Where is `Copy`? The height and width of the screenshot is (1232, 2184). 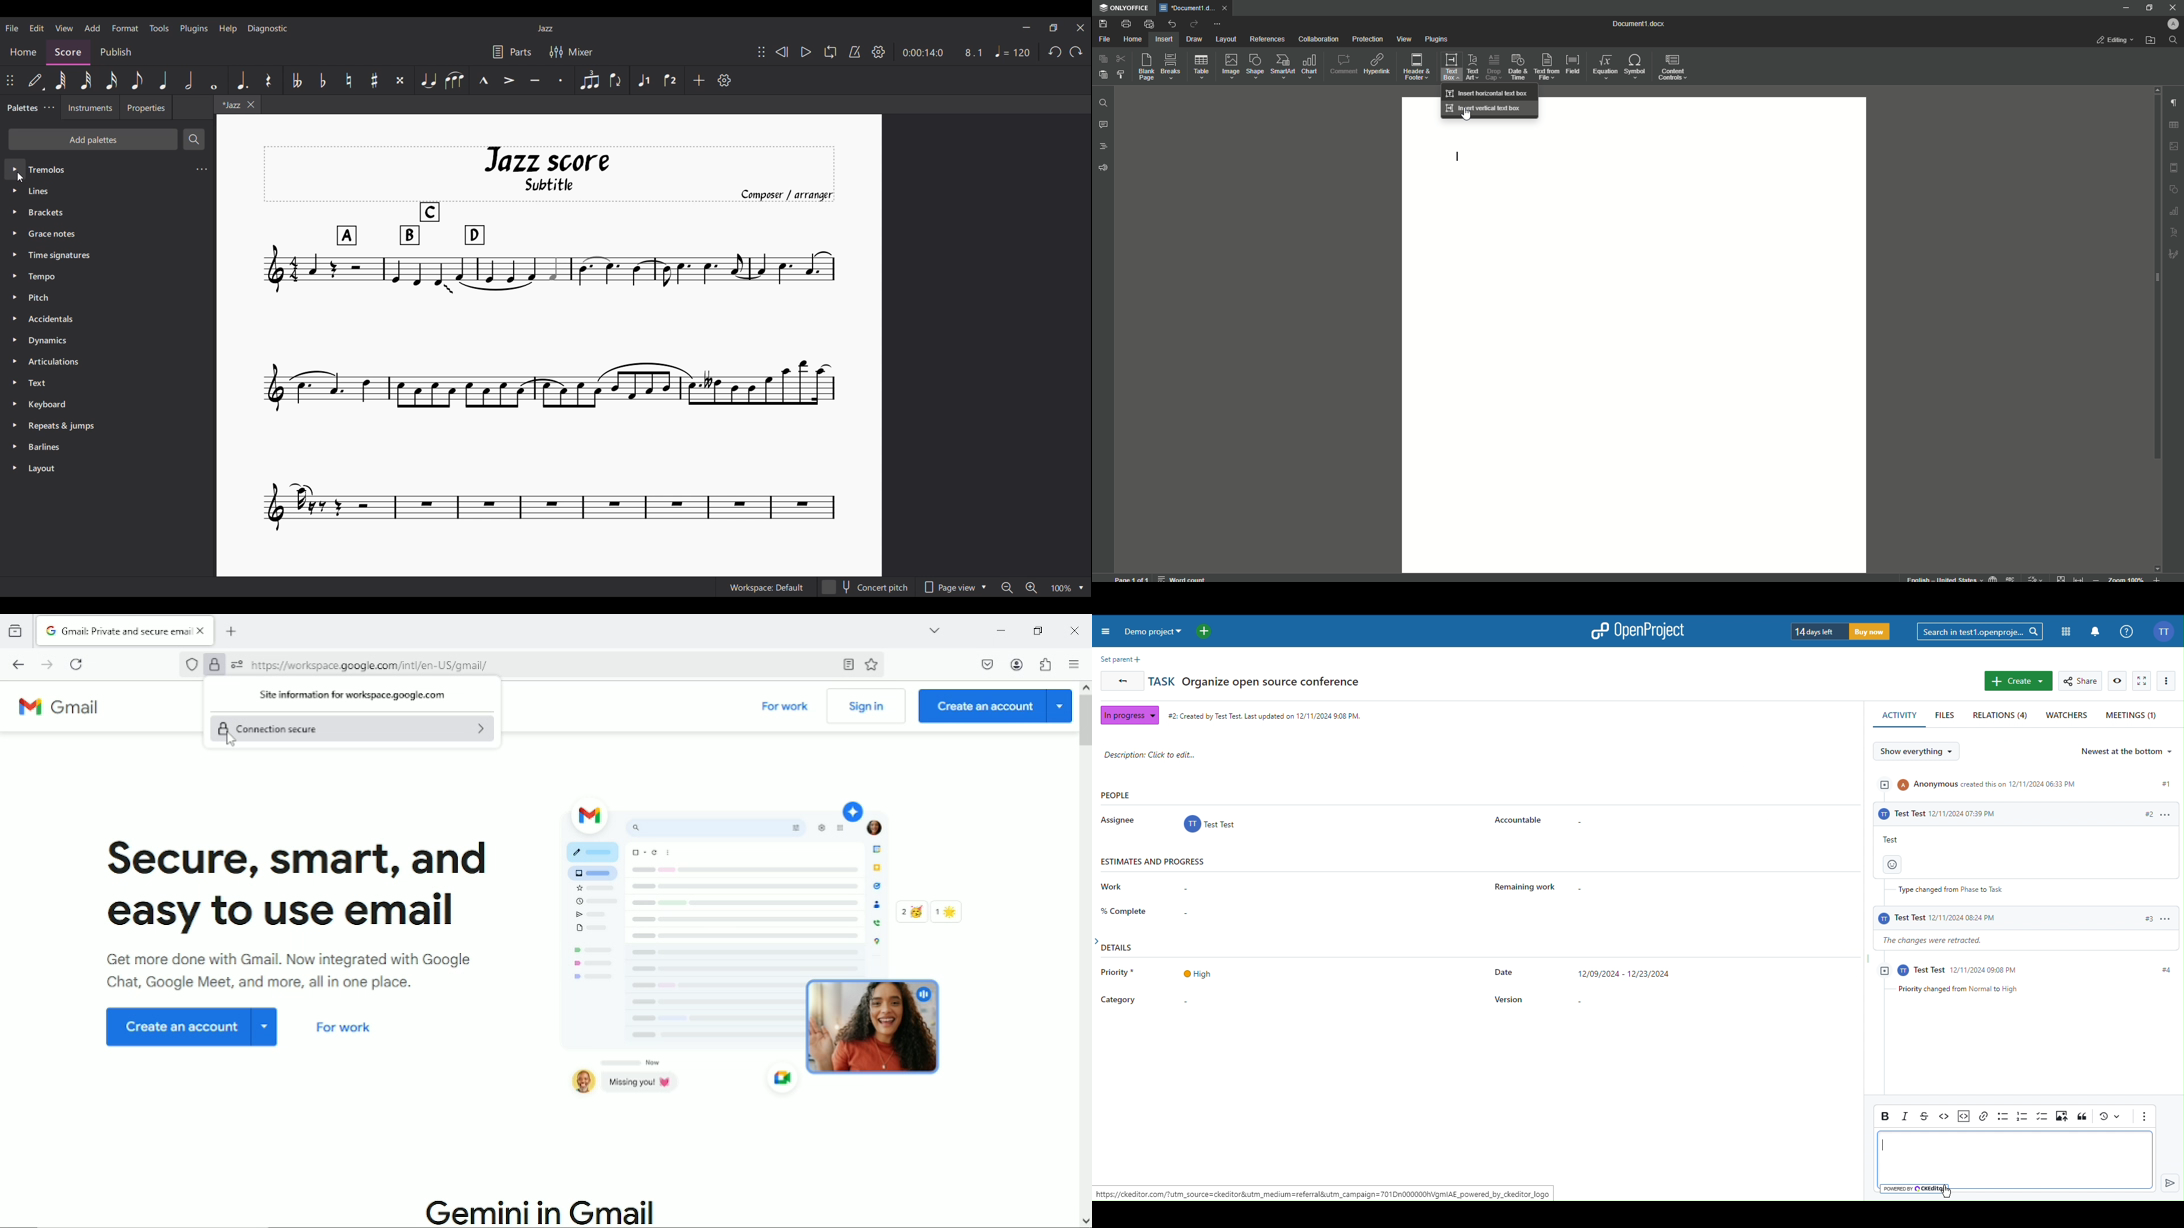
Copy is located at coordinates (1103, 59).